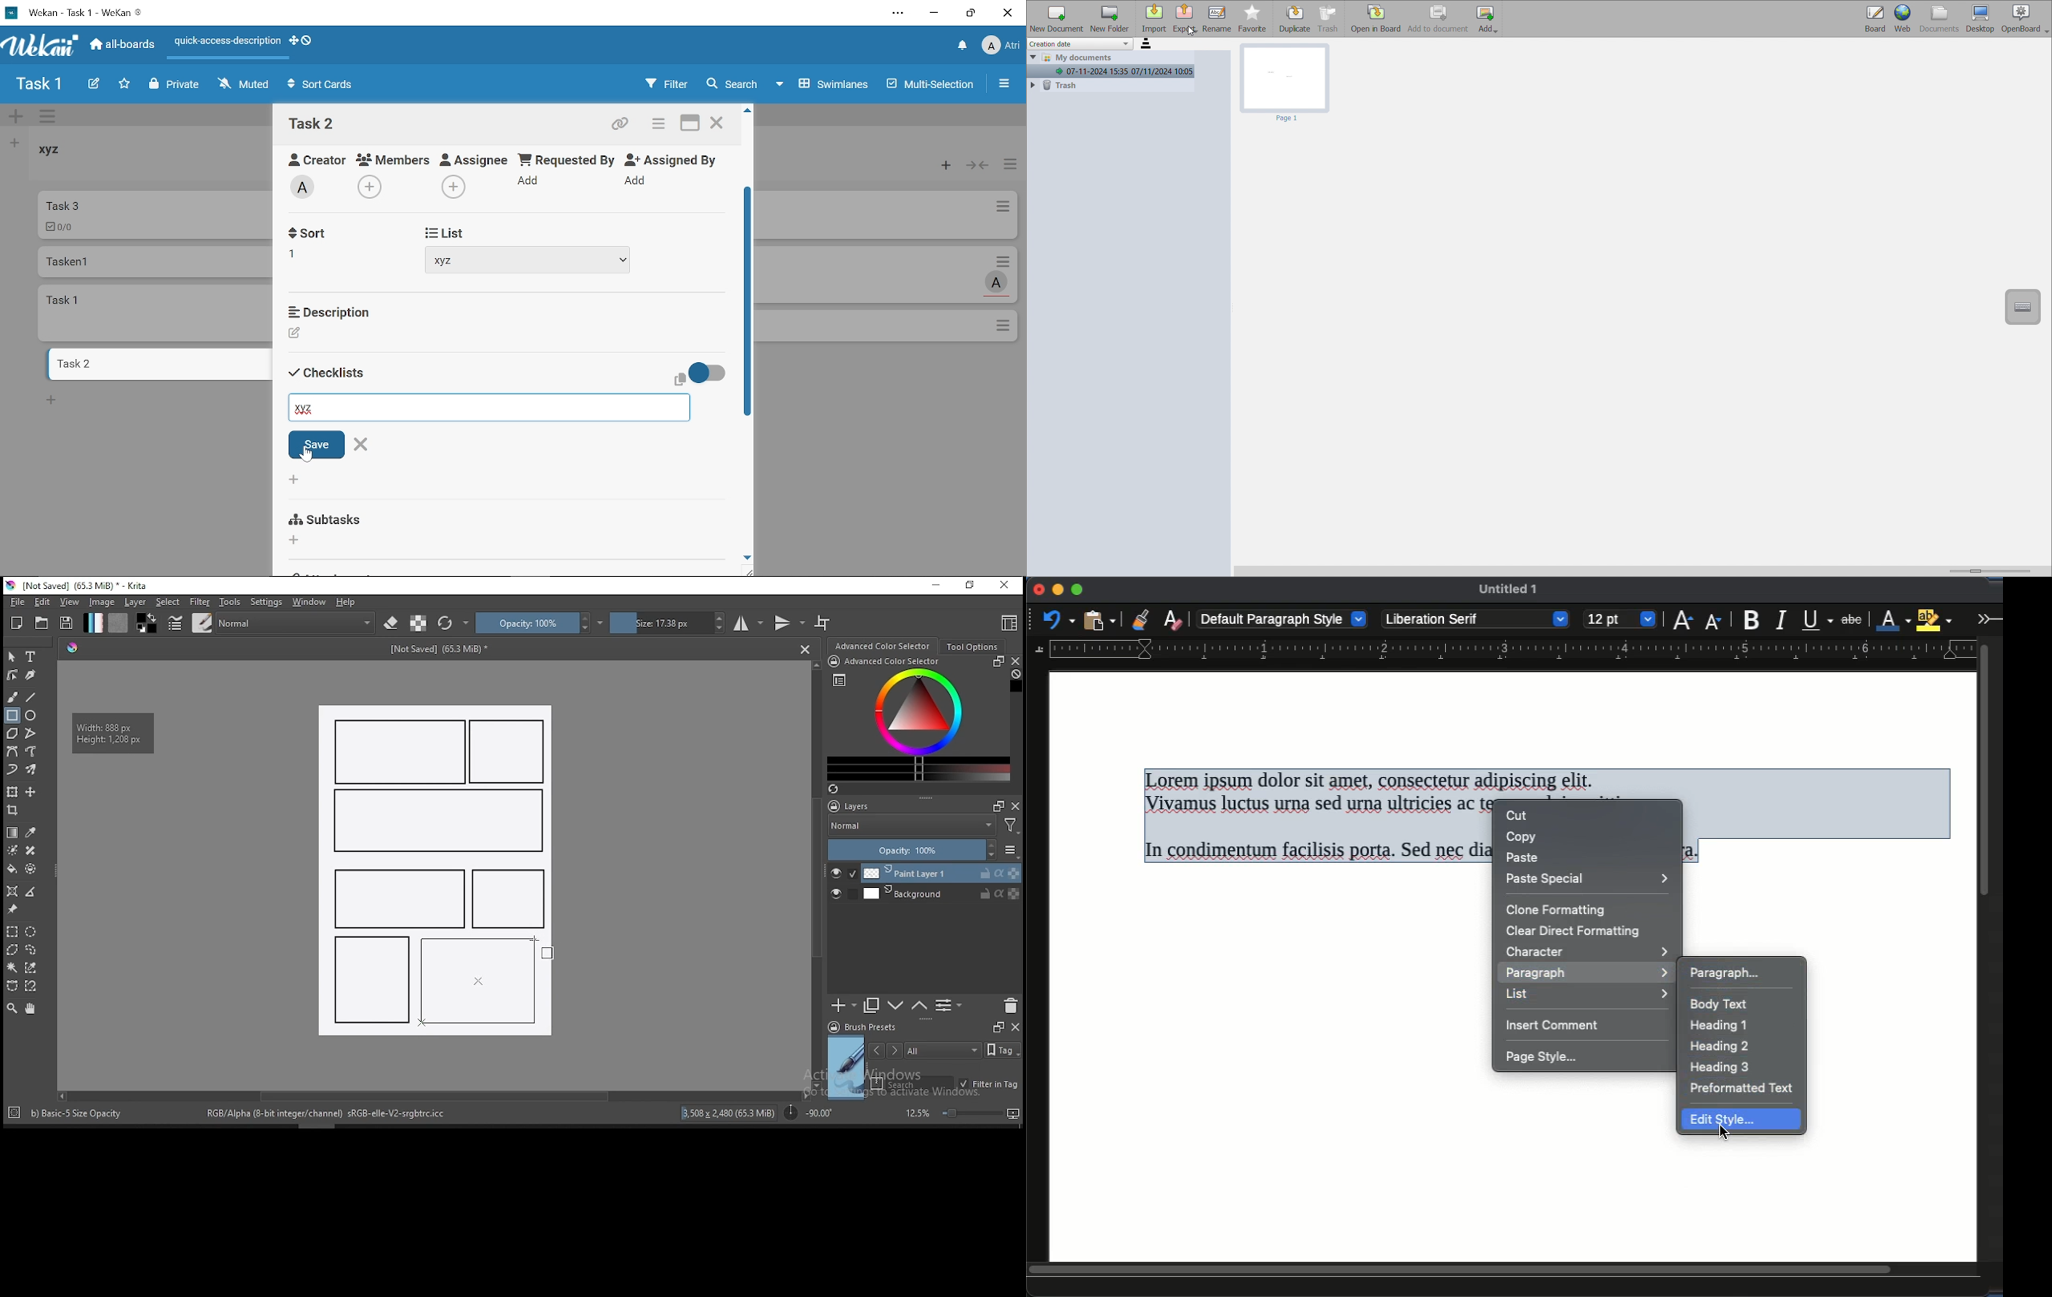 This screenshot has width=2072, height=1316. I want to click on Move up, so click(748, 111).